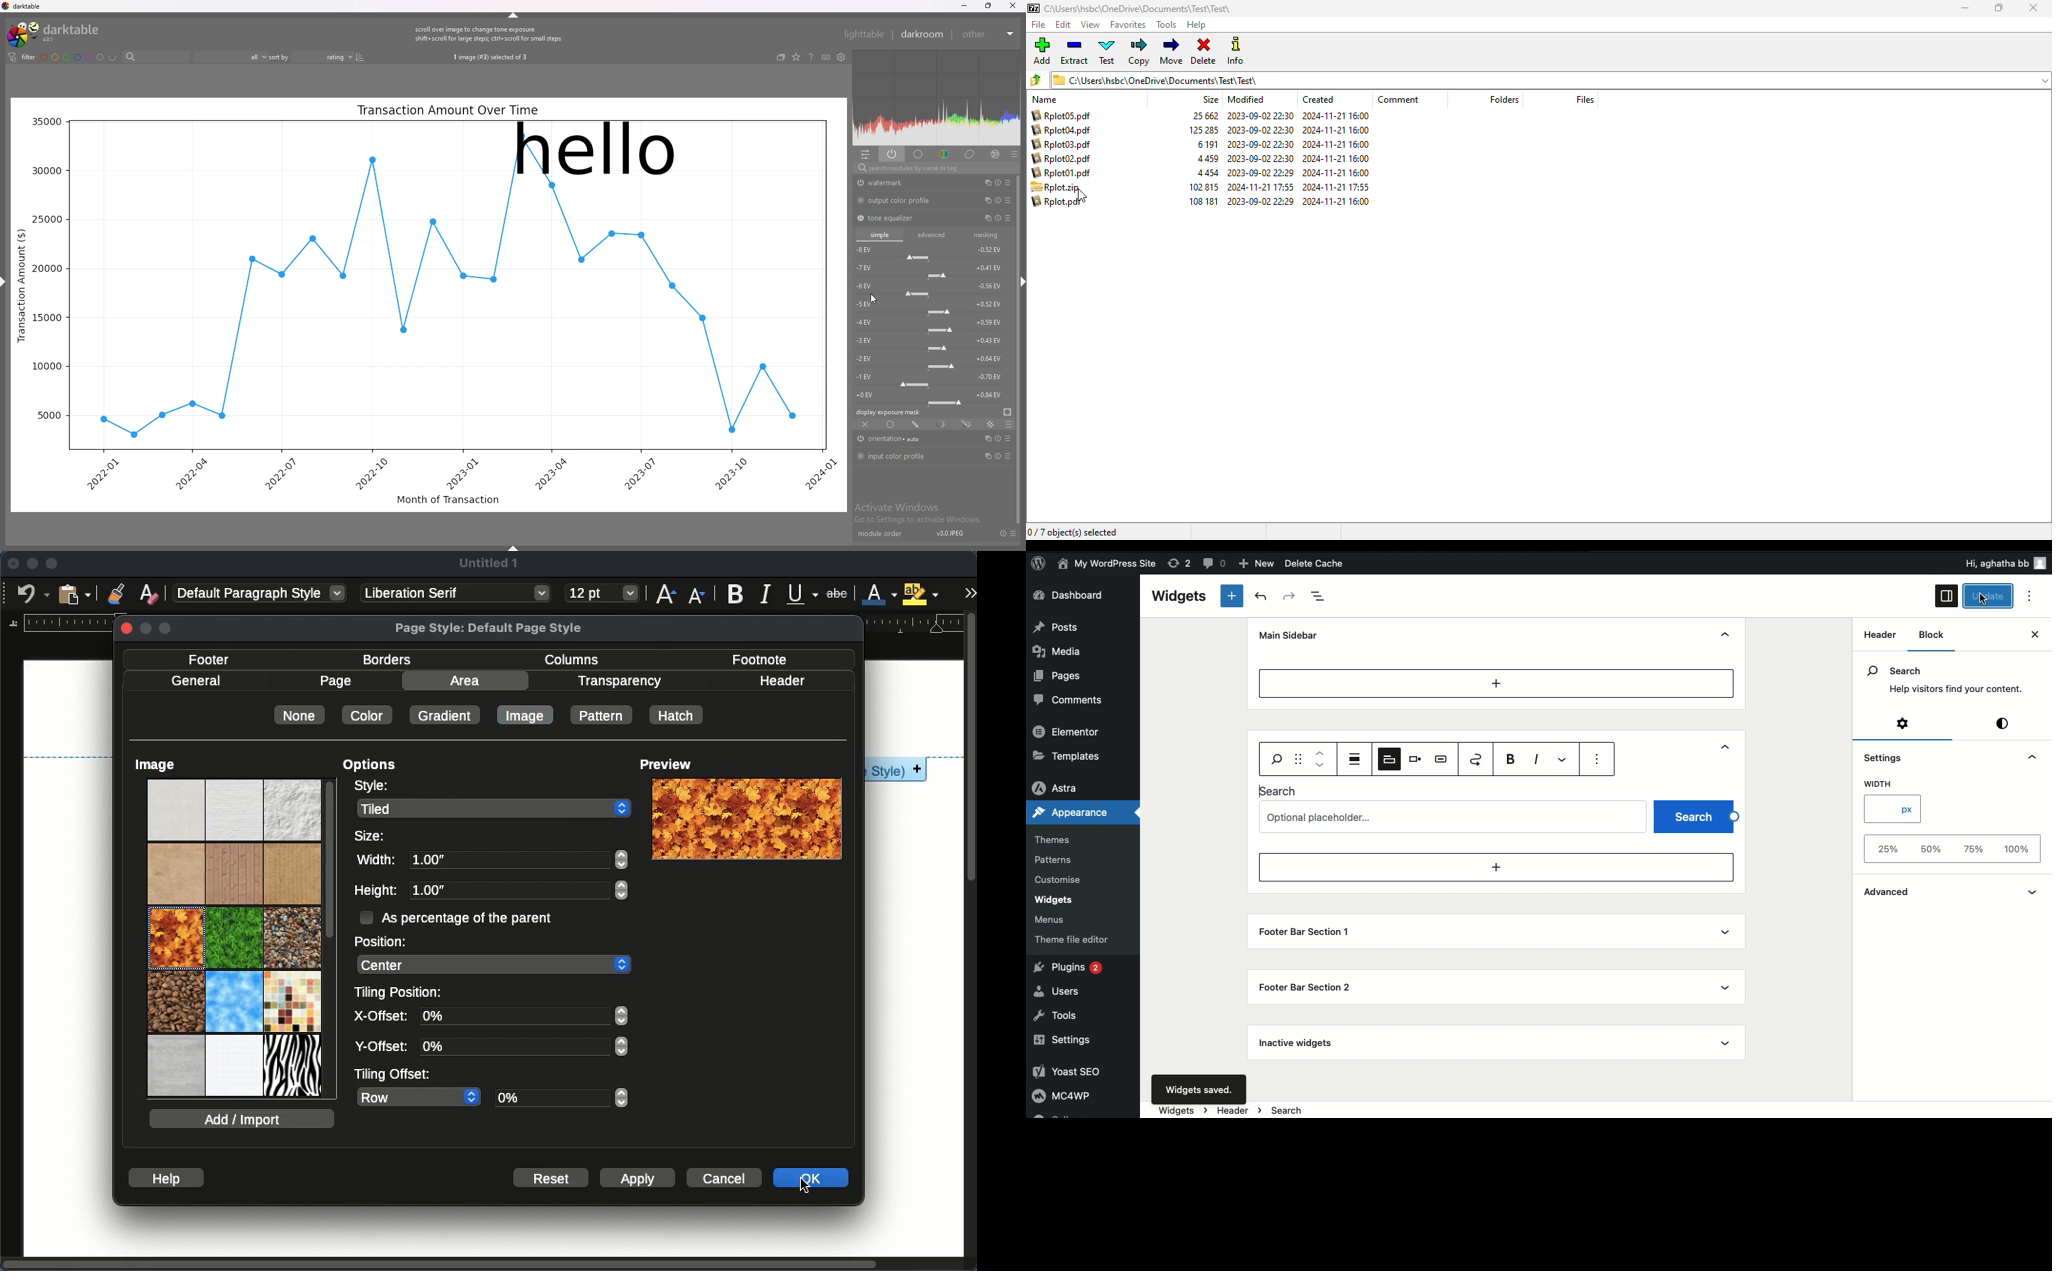 The width and height of the screenshot is (2072, 1288). I want to click on hide sidebar, so click(1023, 283).